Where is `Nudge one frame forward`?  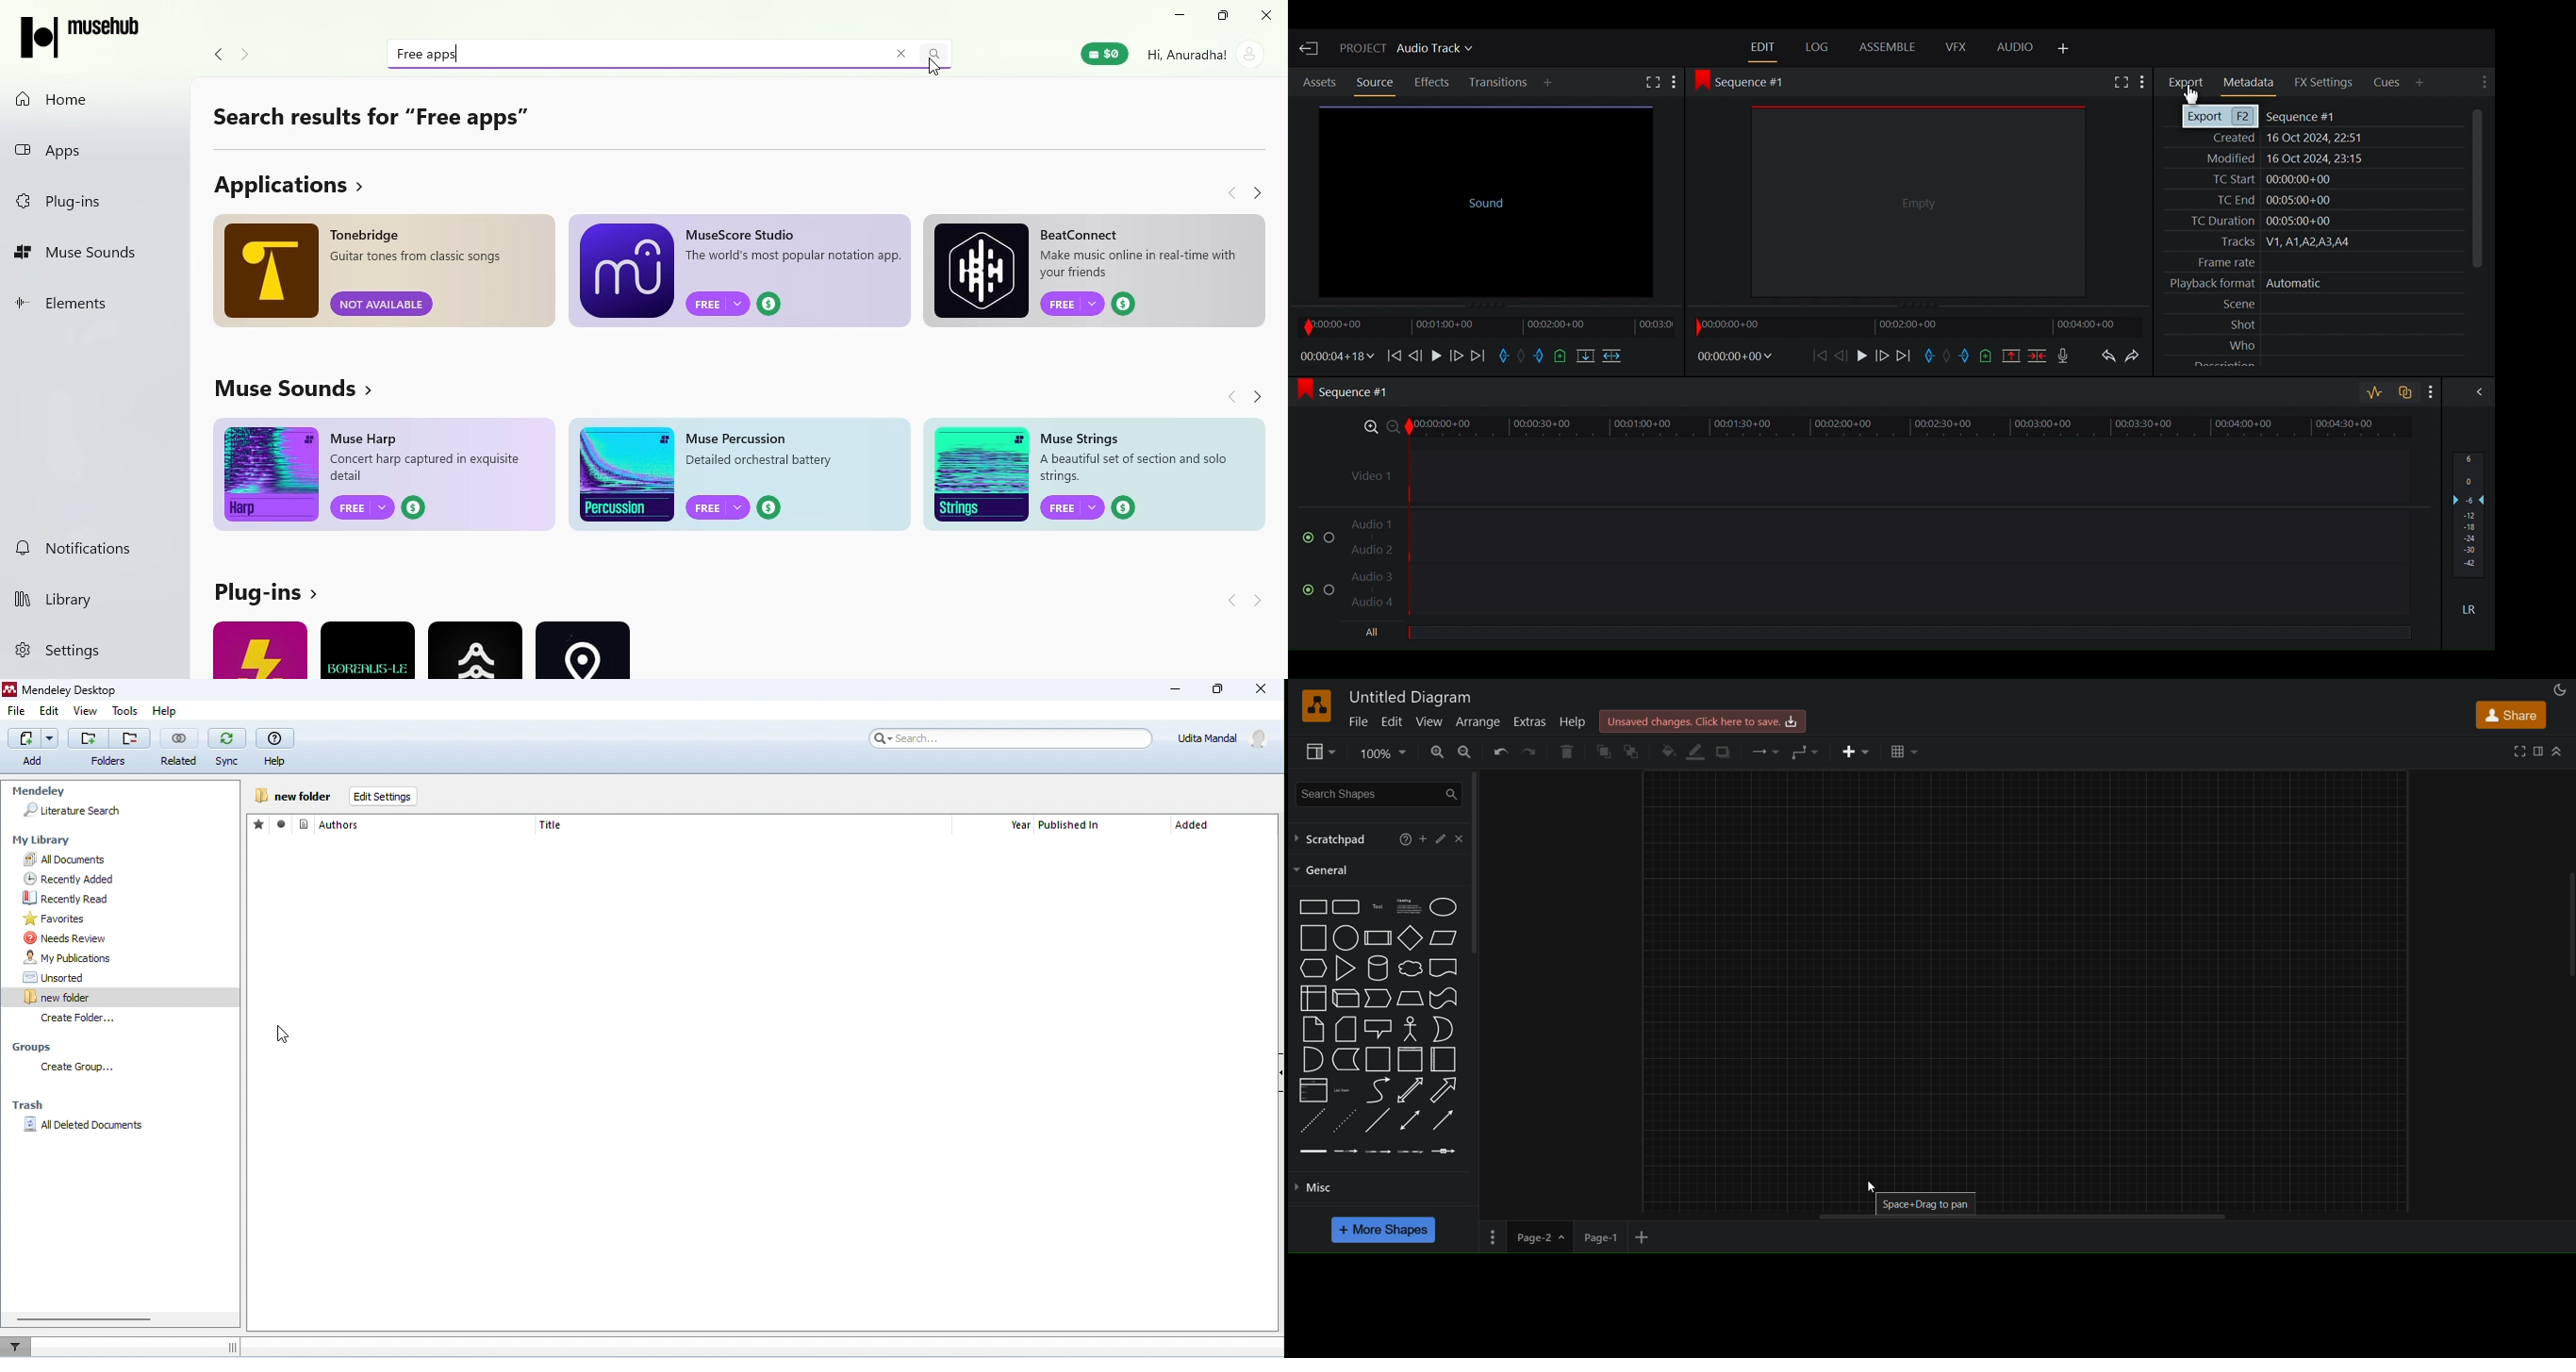
Nudge one frame forward is located at coordinates (1455, 355).